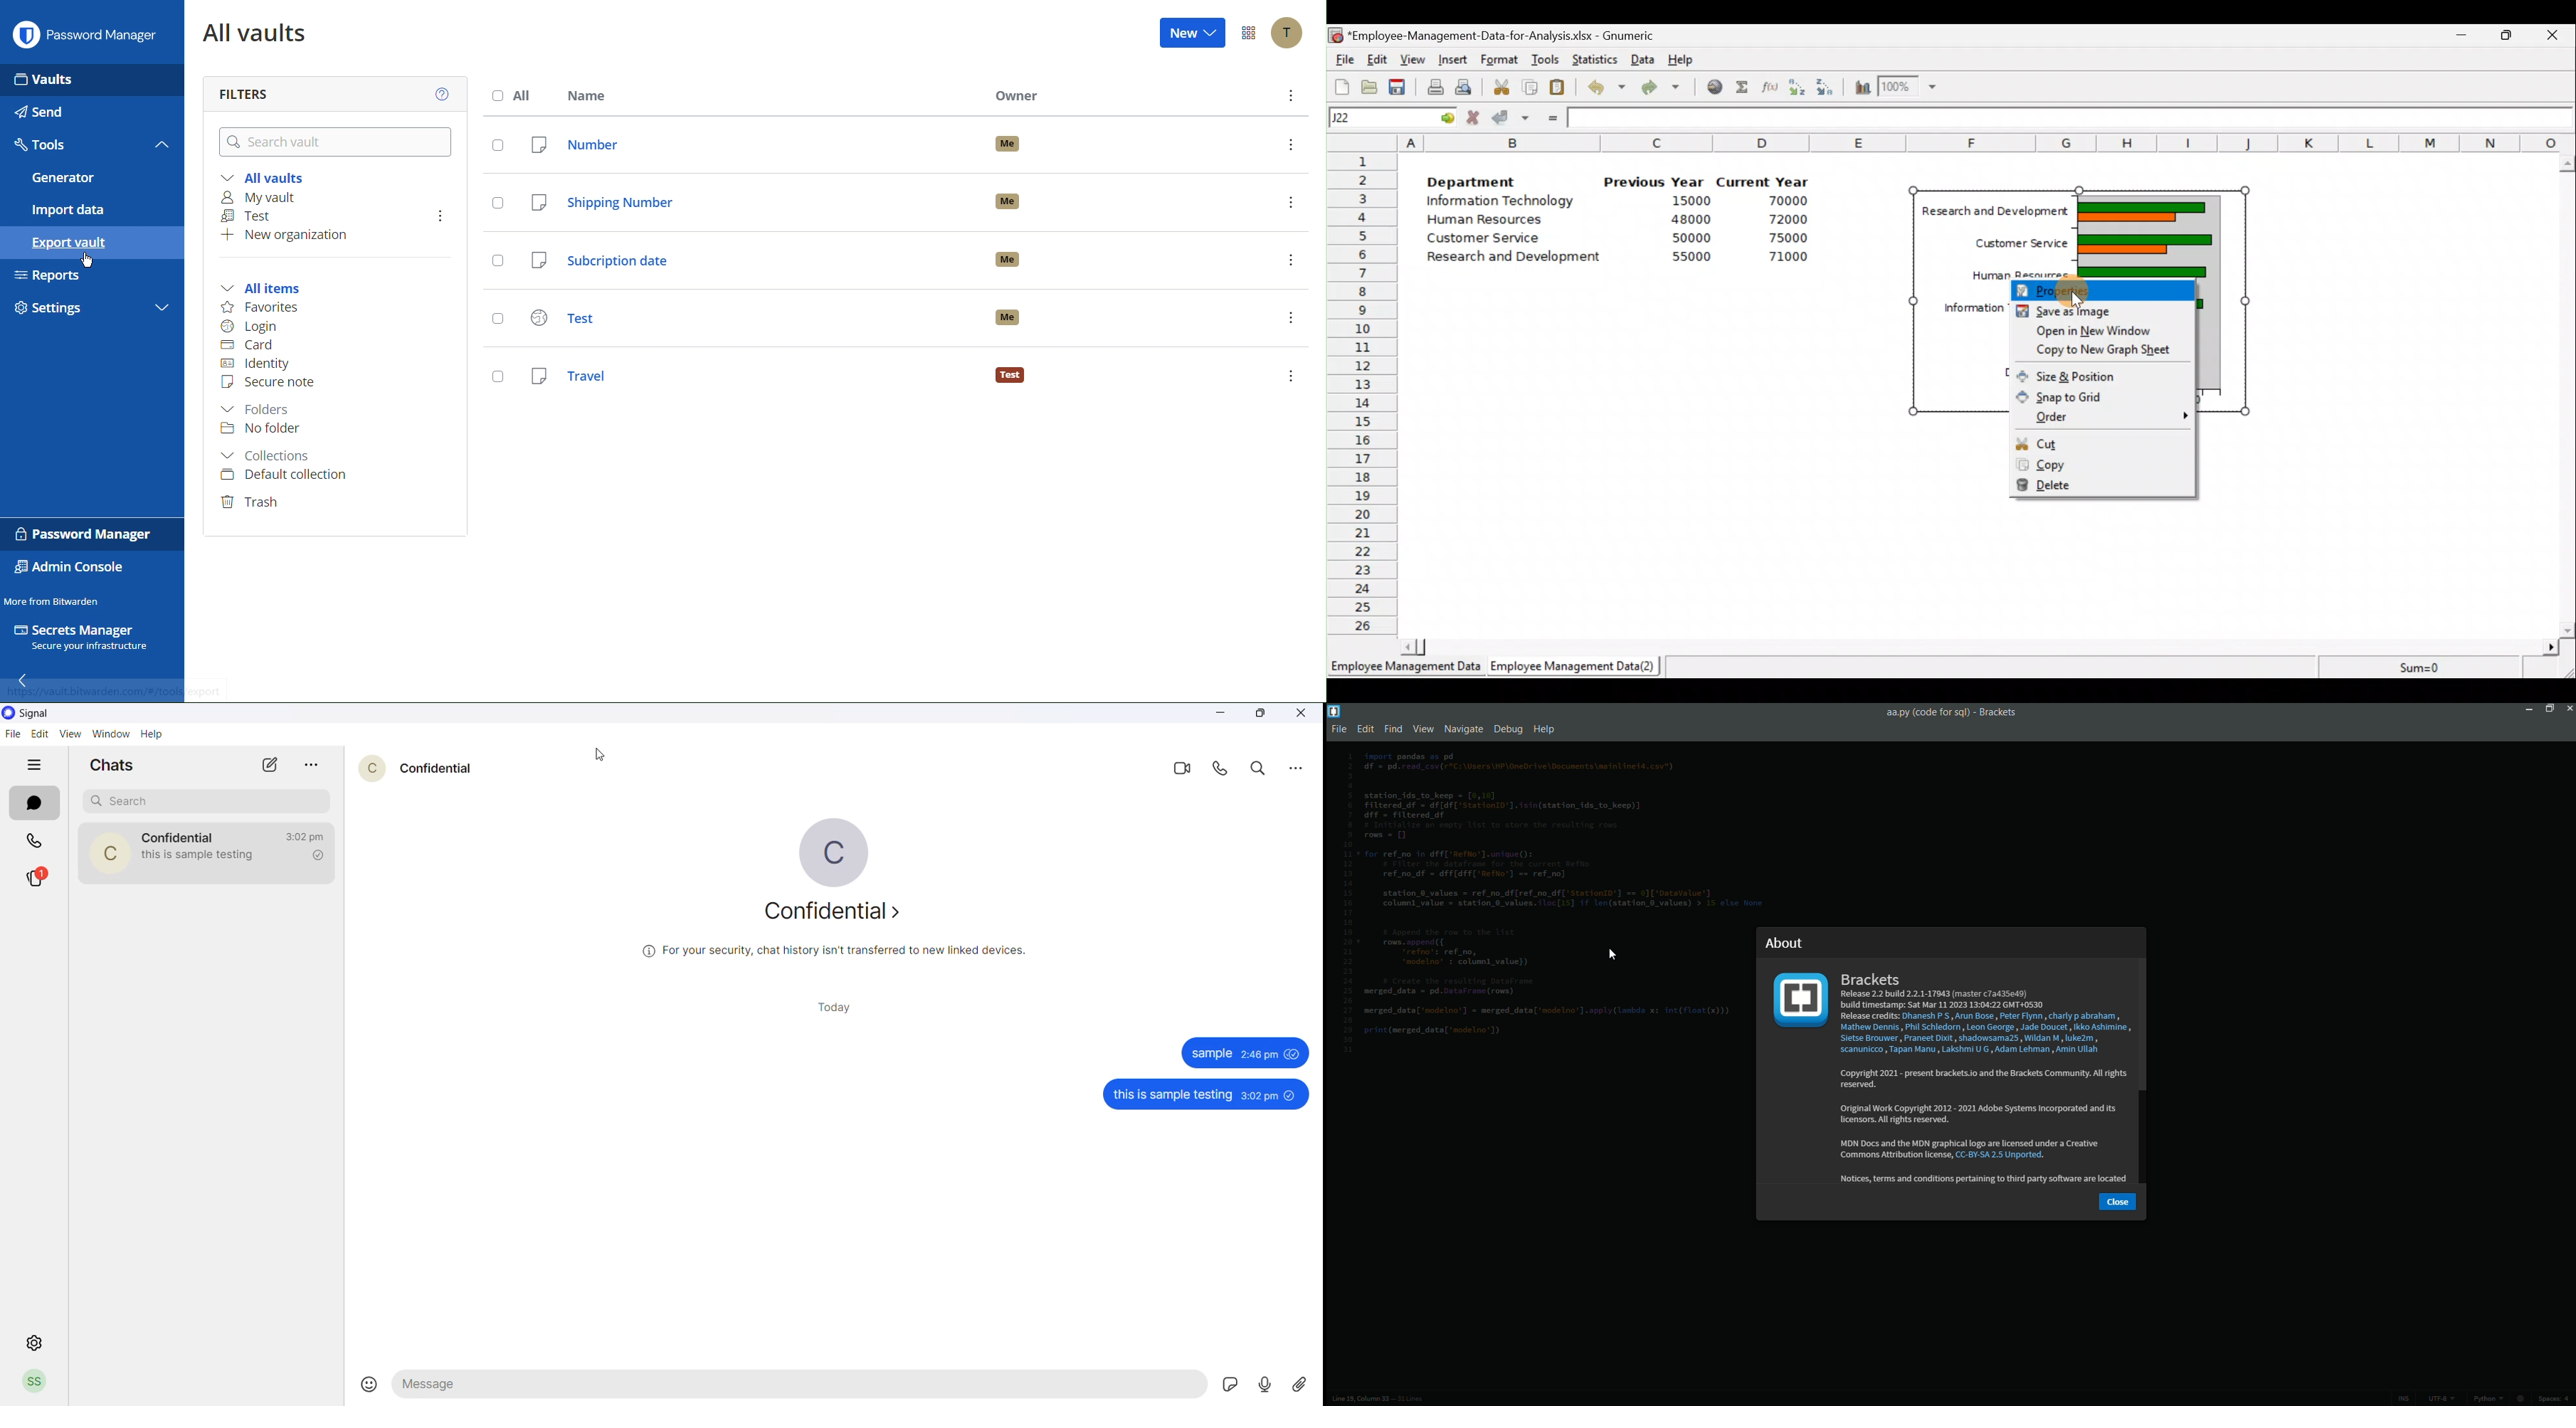  I want to click on Owner, so click(1019, 94).